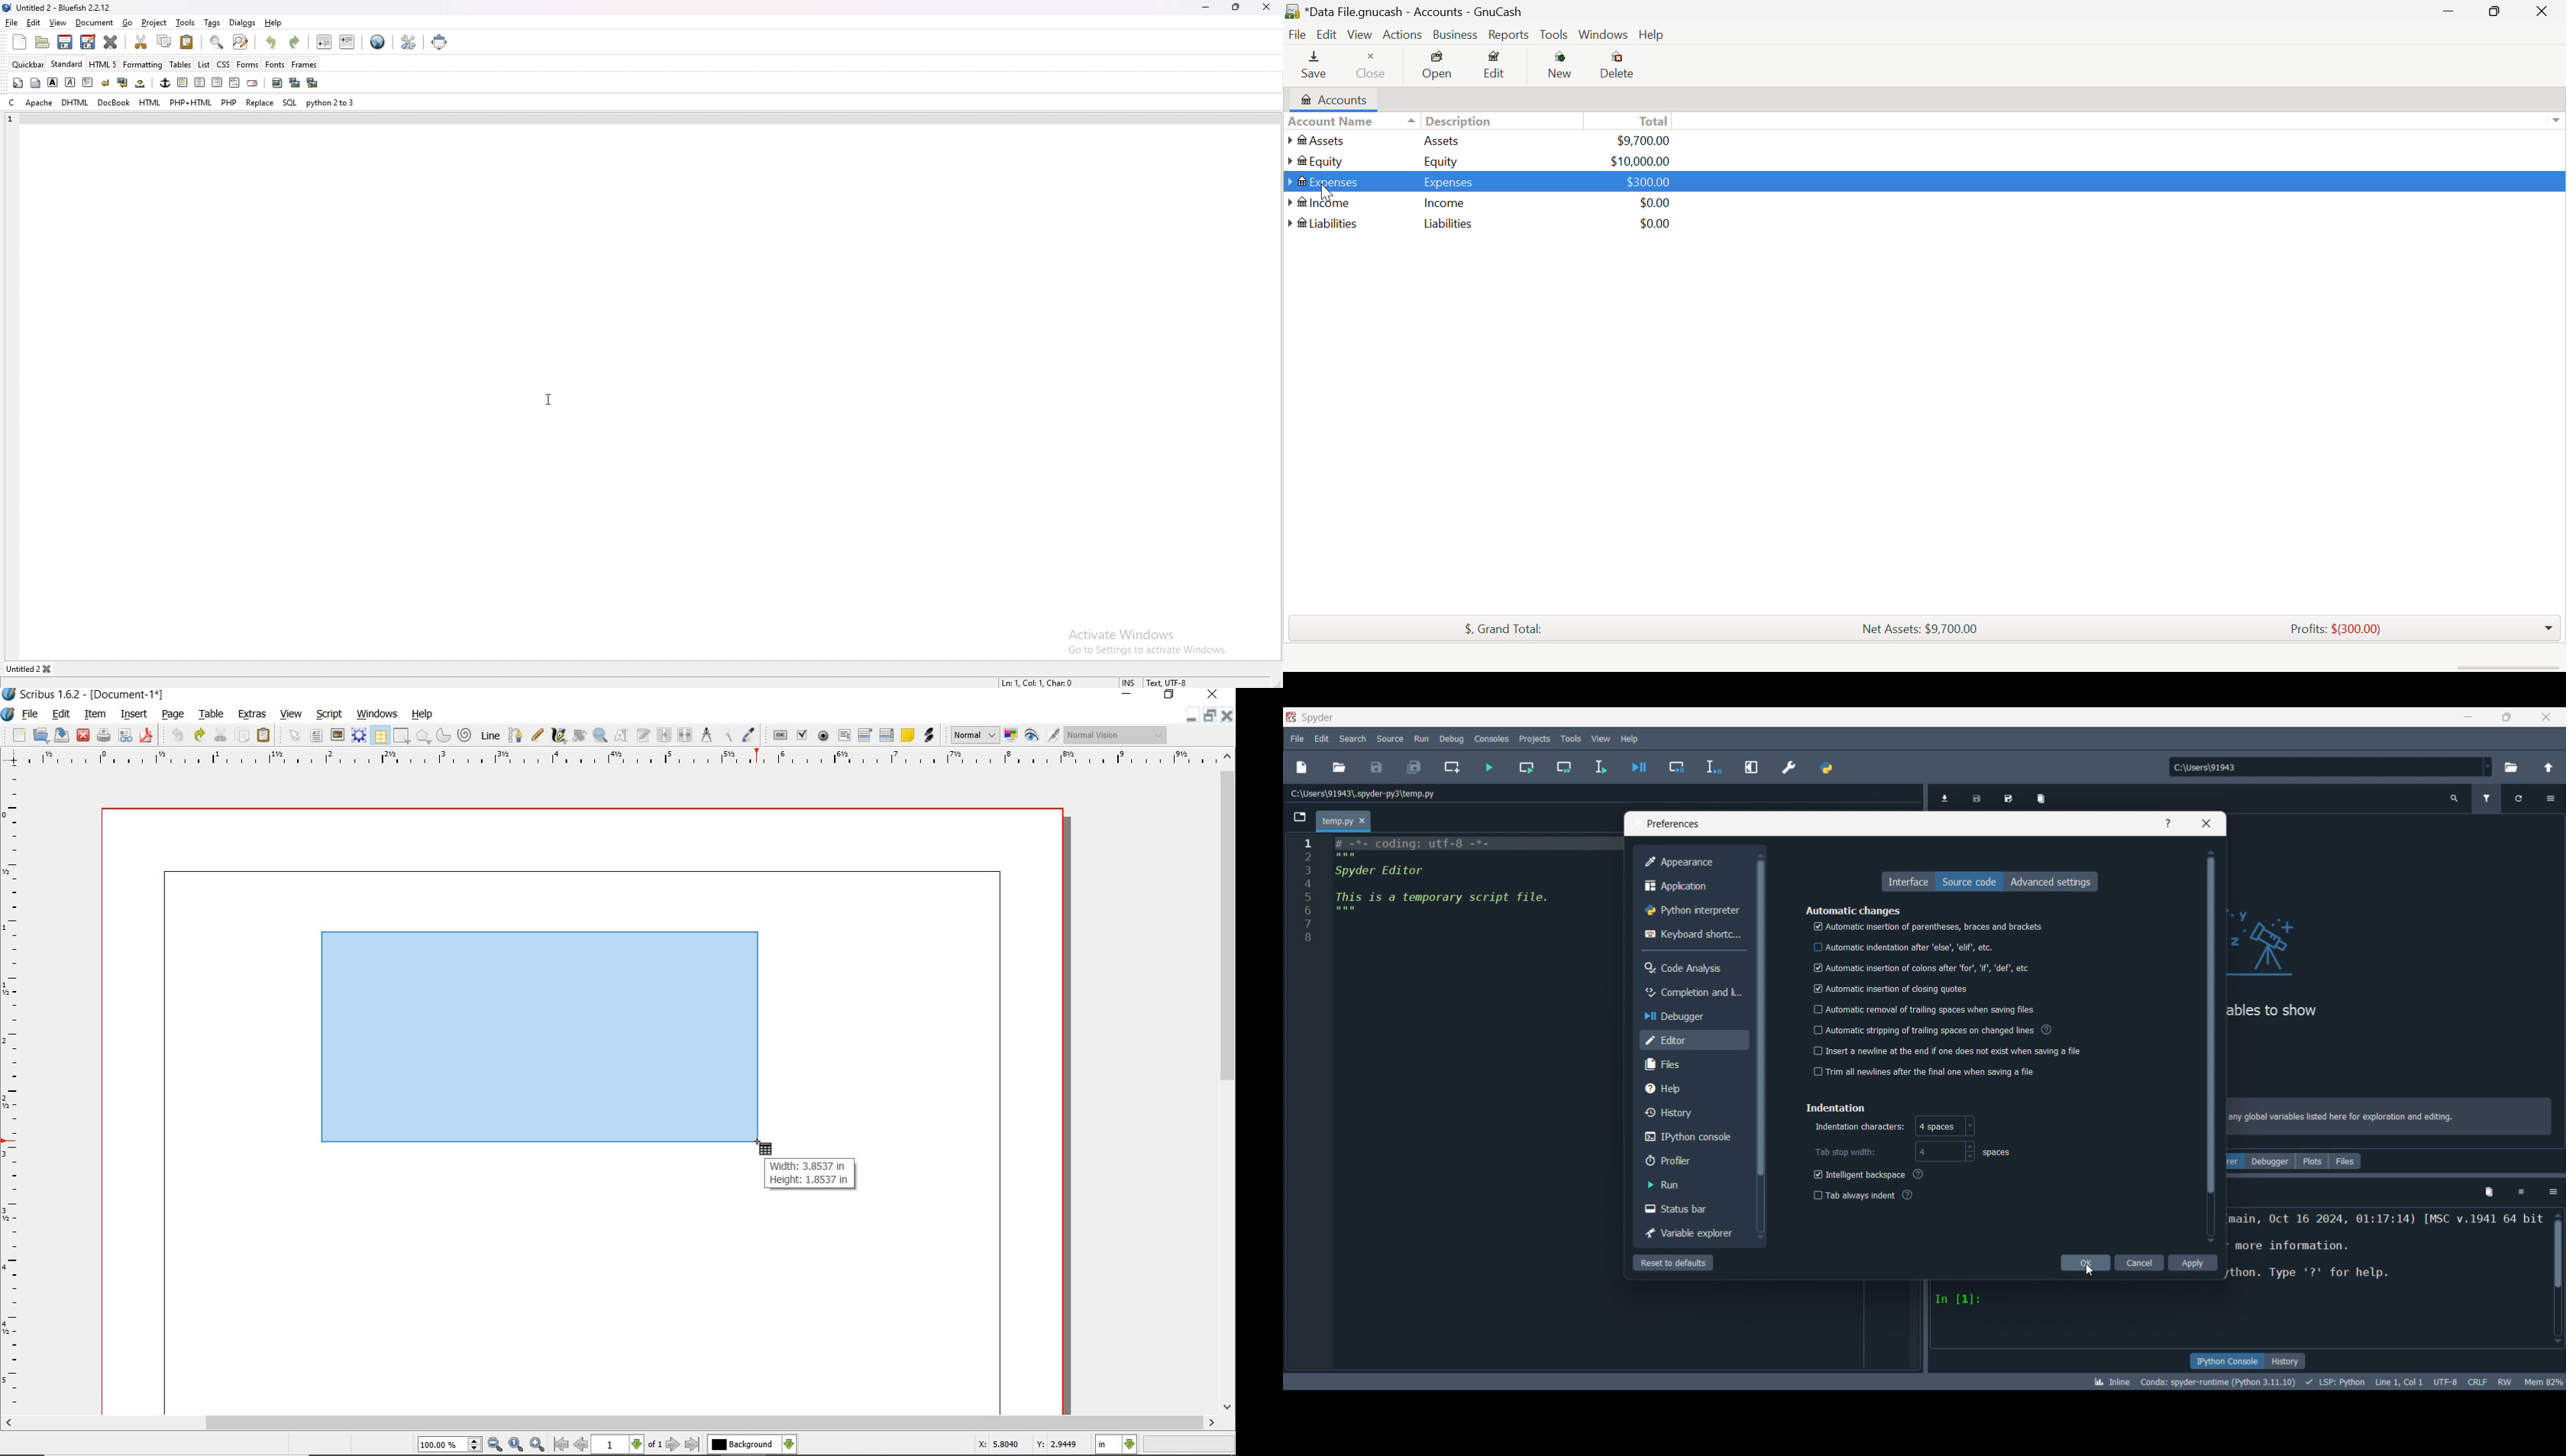 The height and width of the screenshot is (1456, 2576). I want to click on Equity Equity $10,000.00, so click(1479, 160).